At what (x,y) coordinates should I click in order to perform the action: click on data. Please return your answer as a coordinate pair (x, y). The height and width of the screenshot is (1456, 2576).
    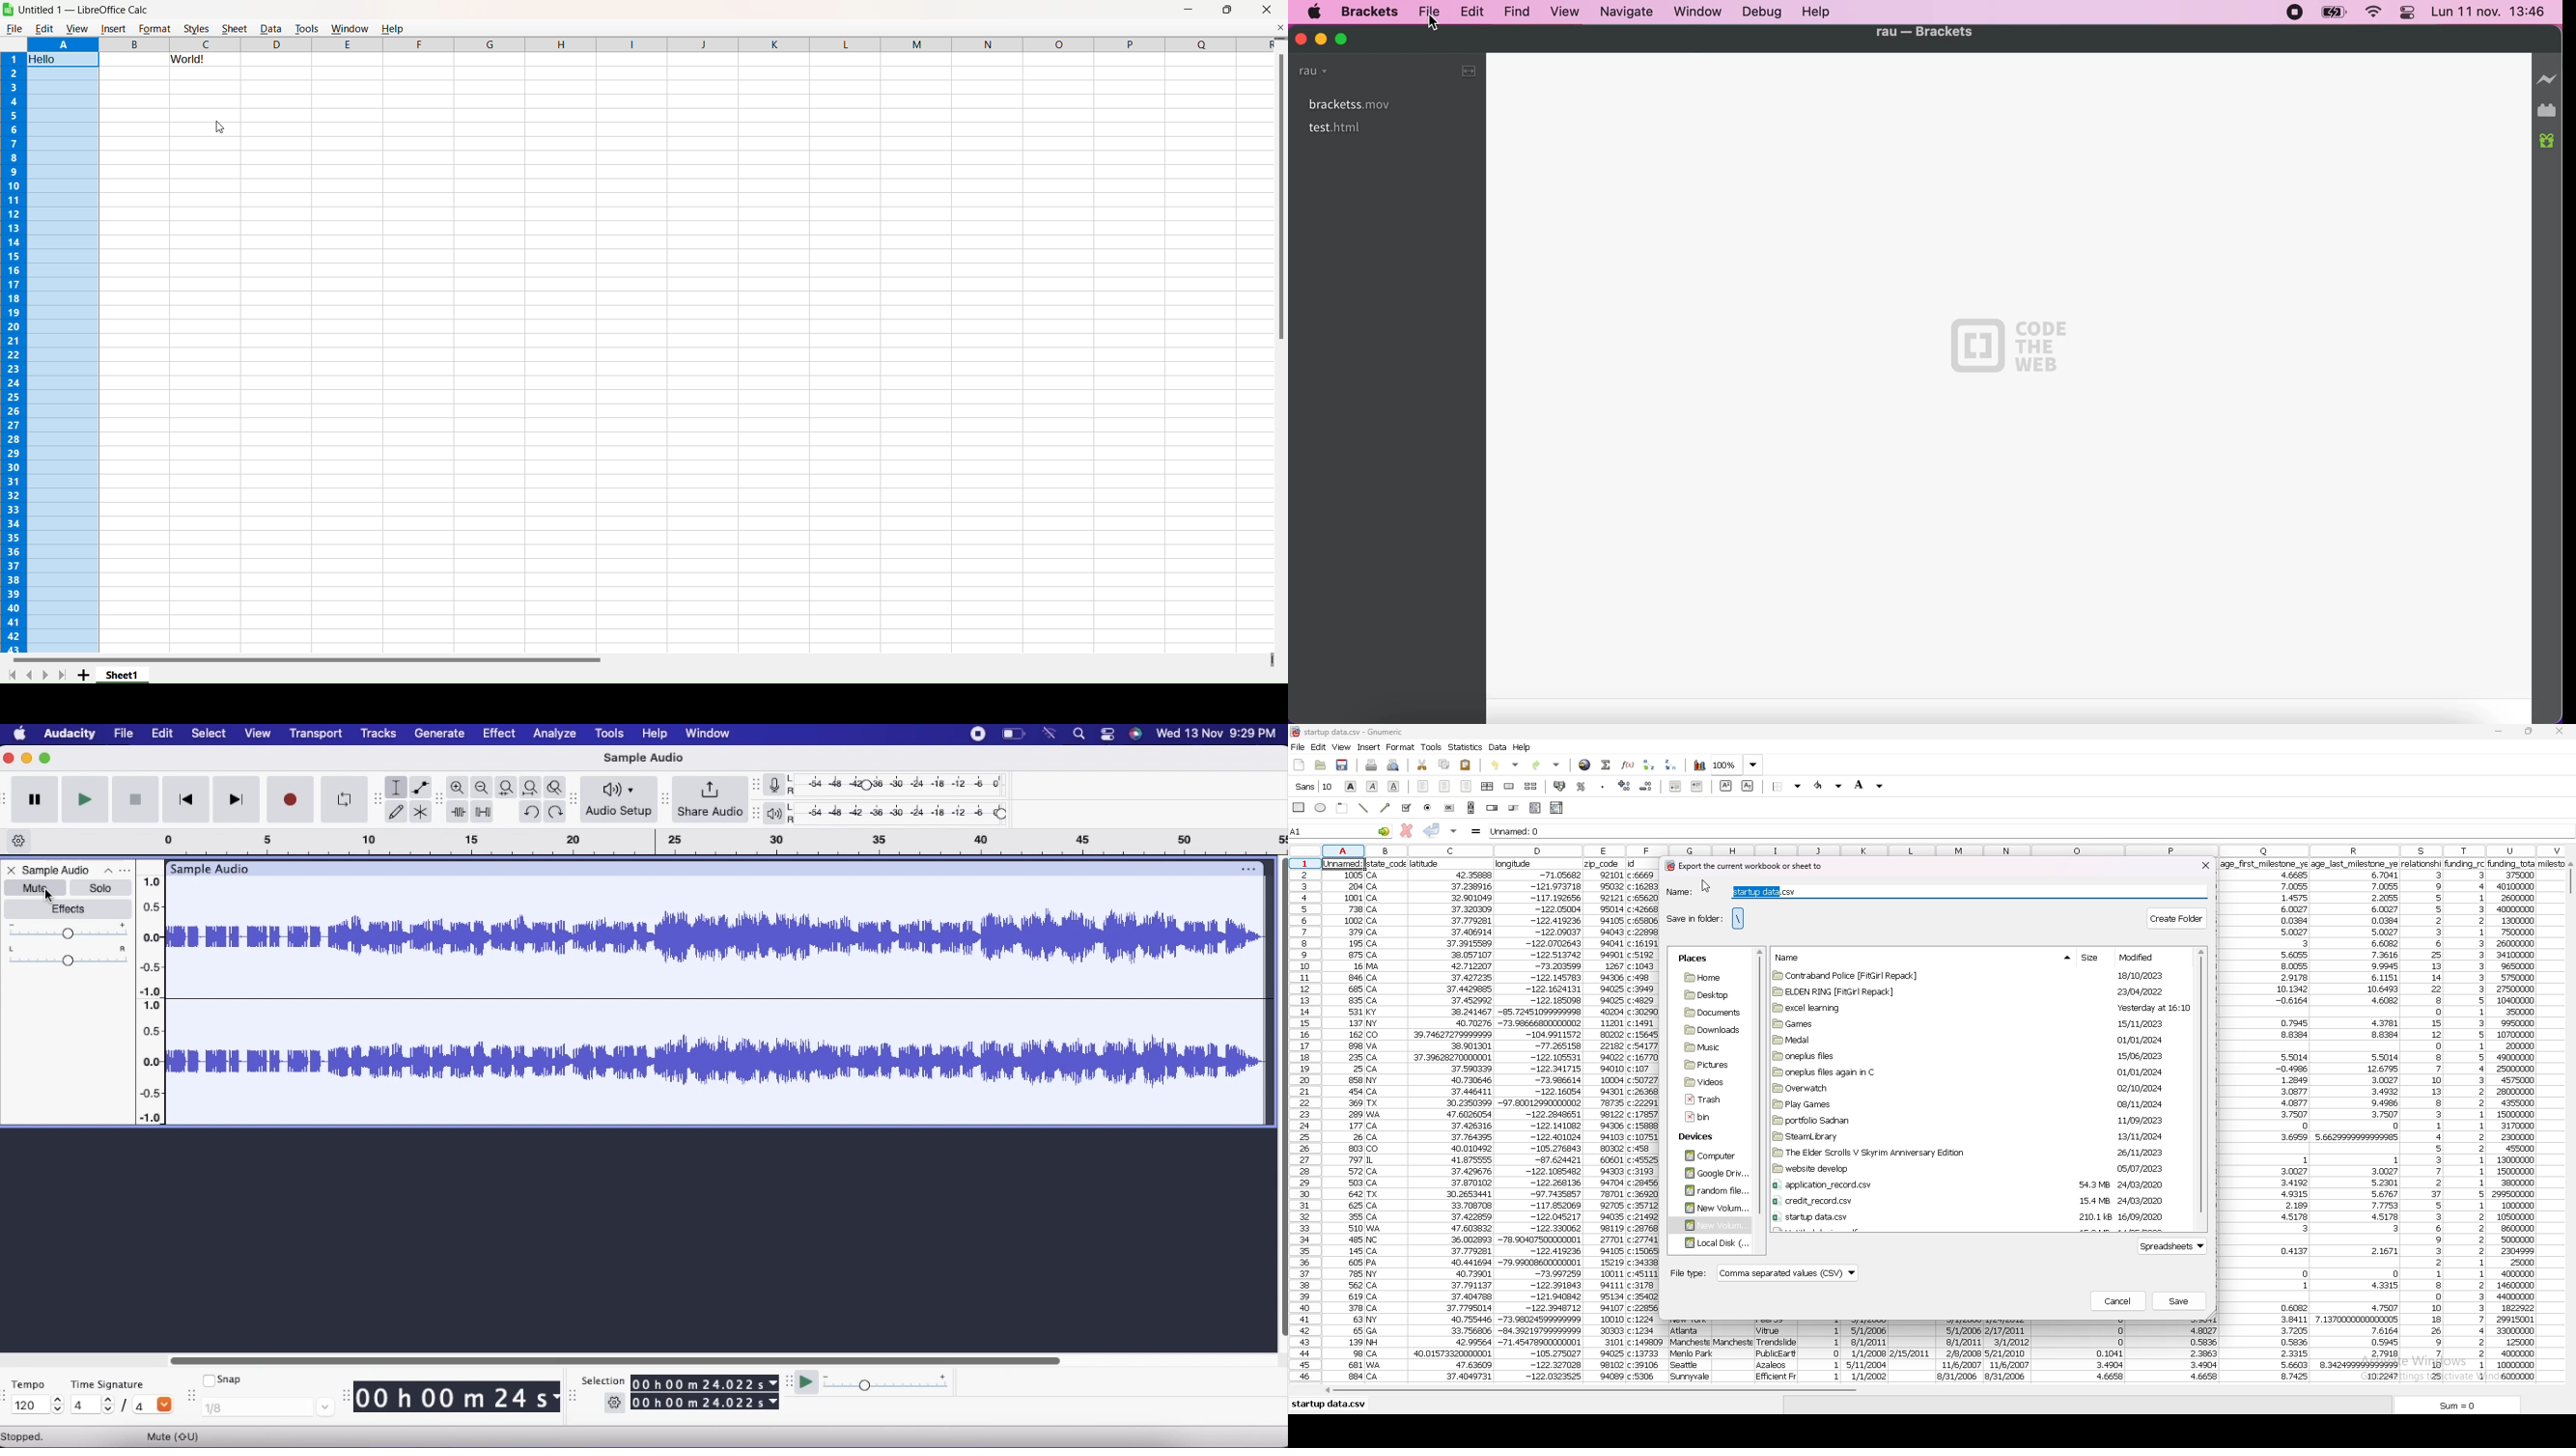
    Looking at the image, I should click on (1866, 1349).